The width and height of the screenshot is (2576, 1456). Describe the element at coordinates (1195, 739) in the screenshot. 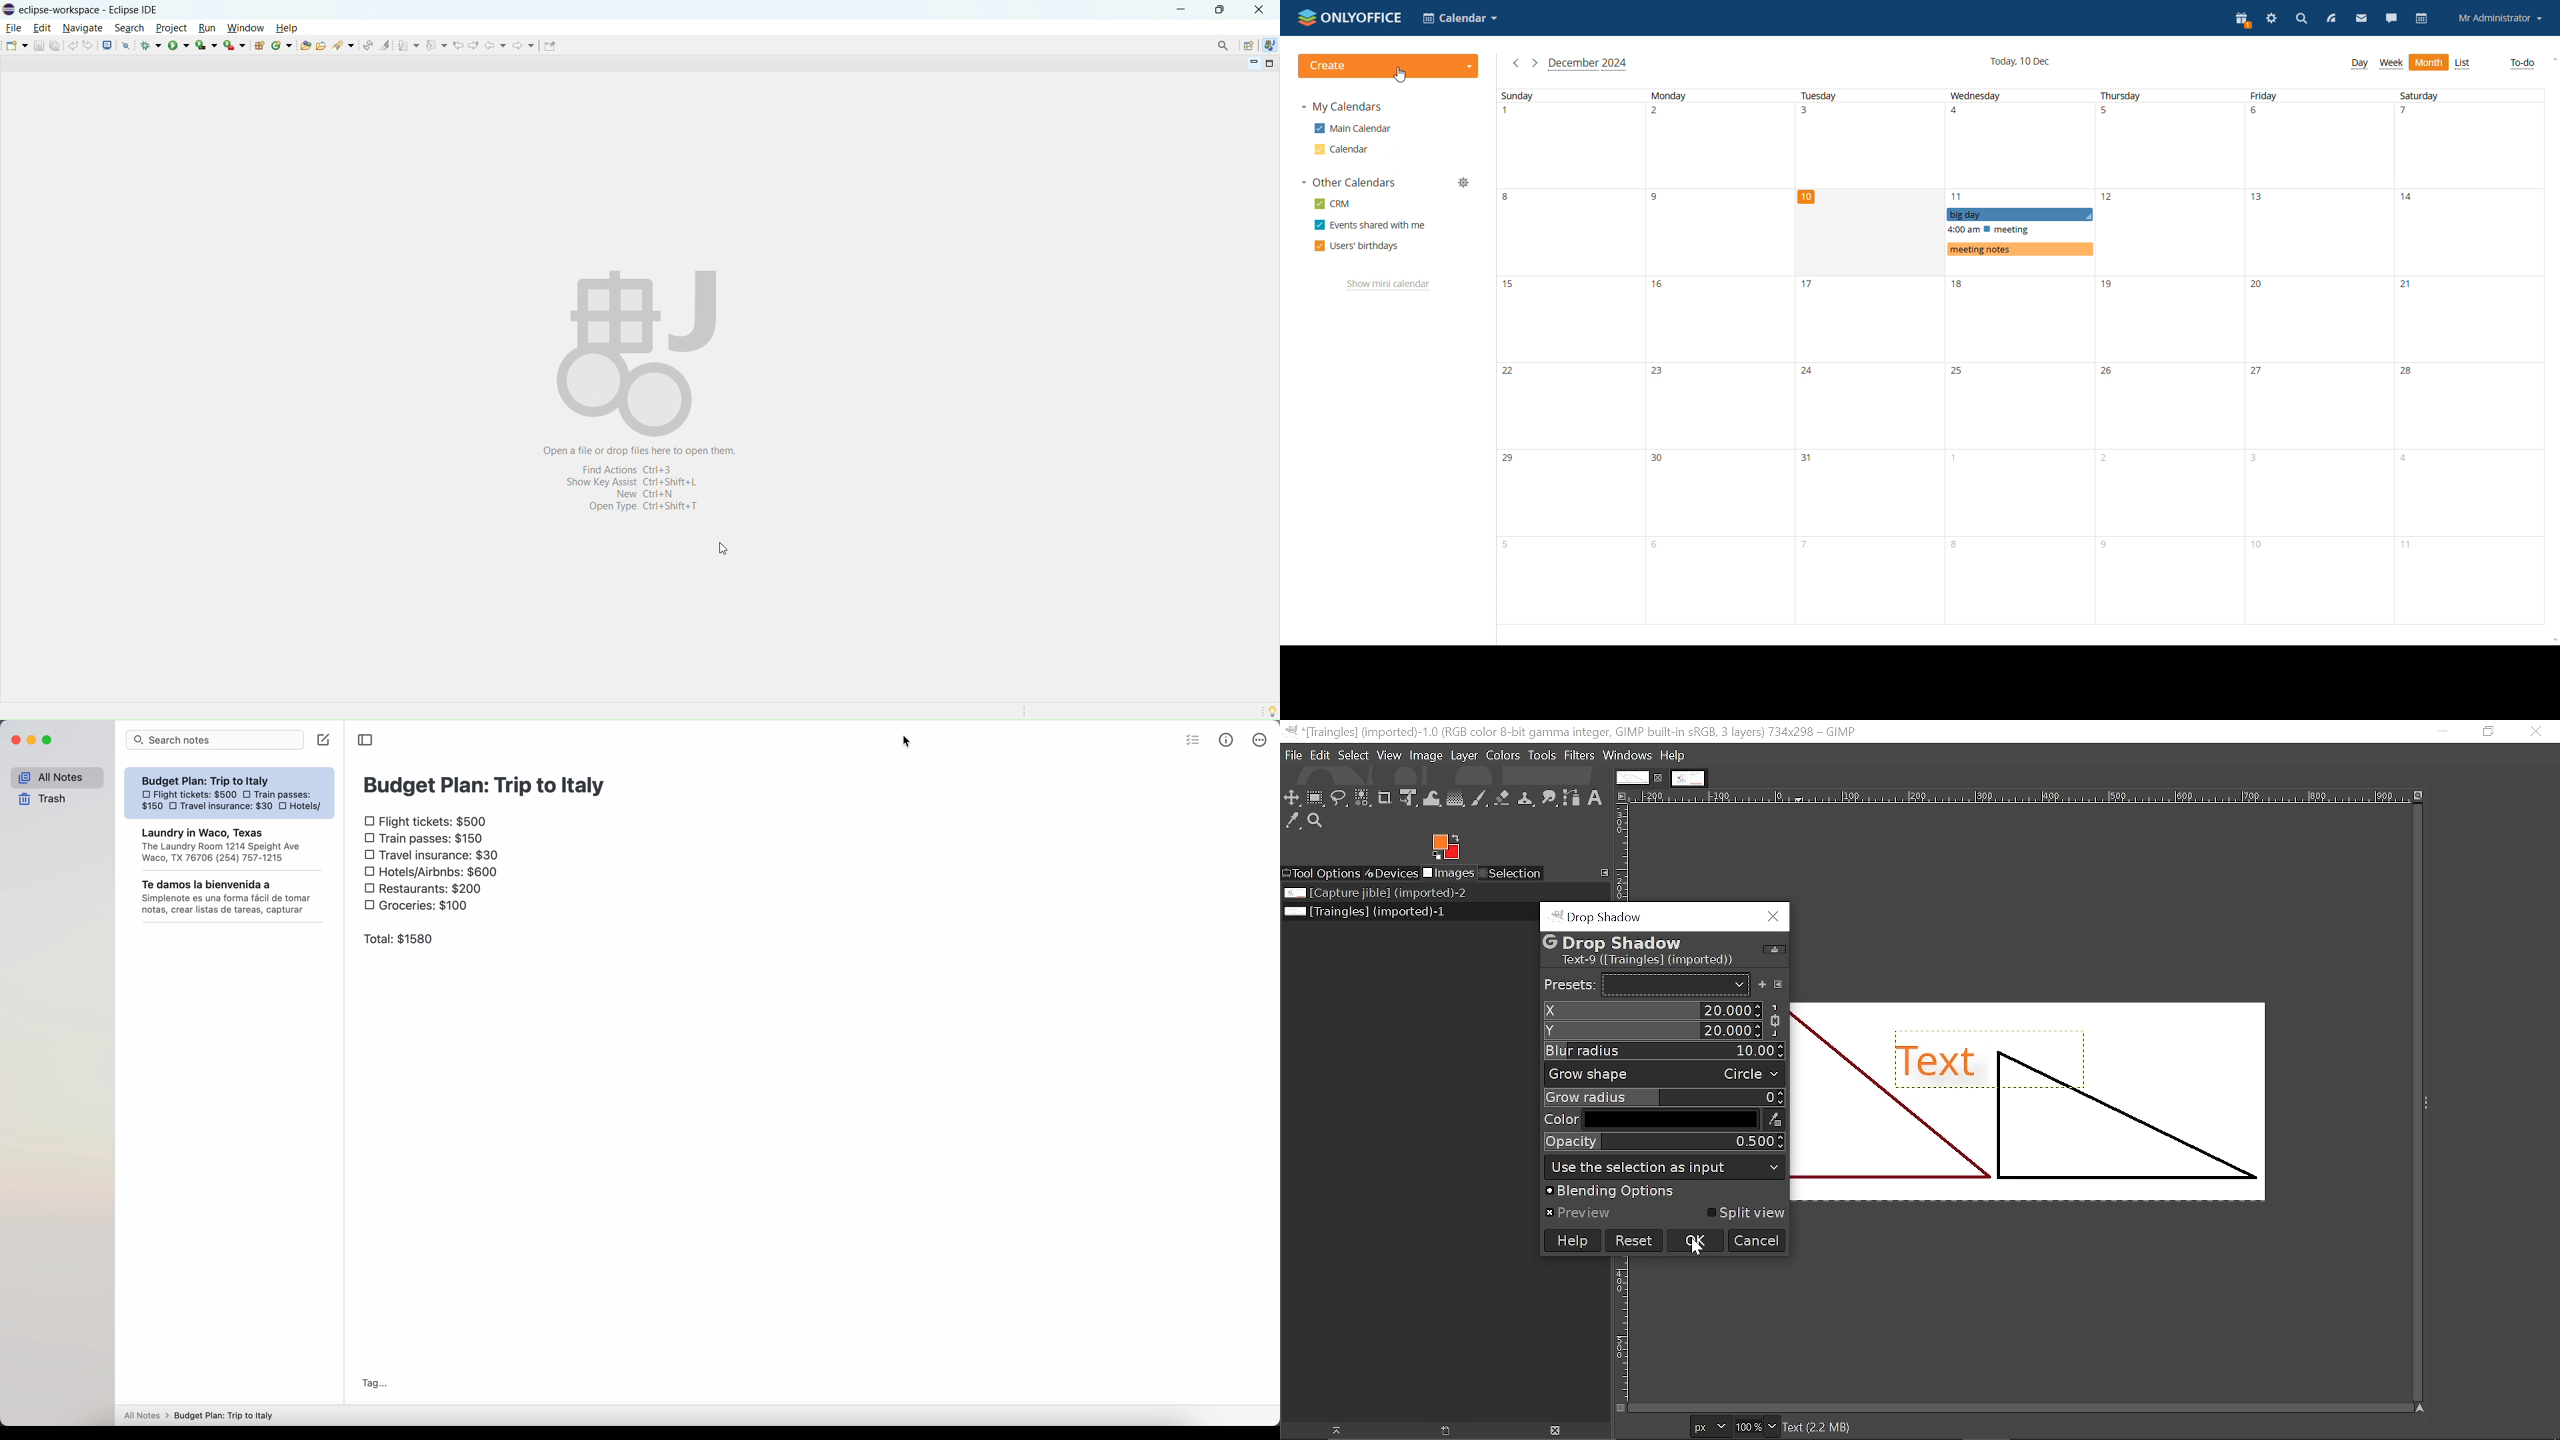

I see `check list` at that location.